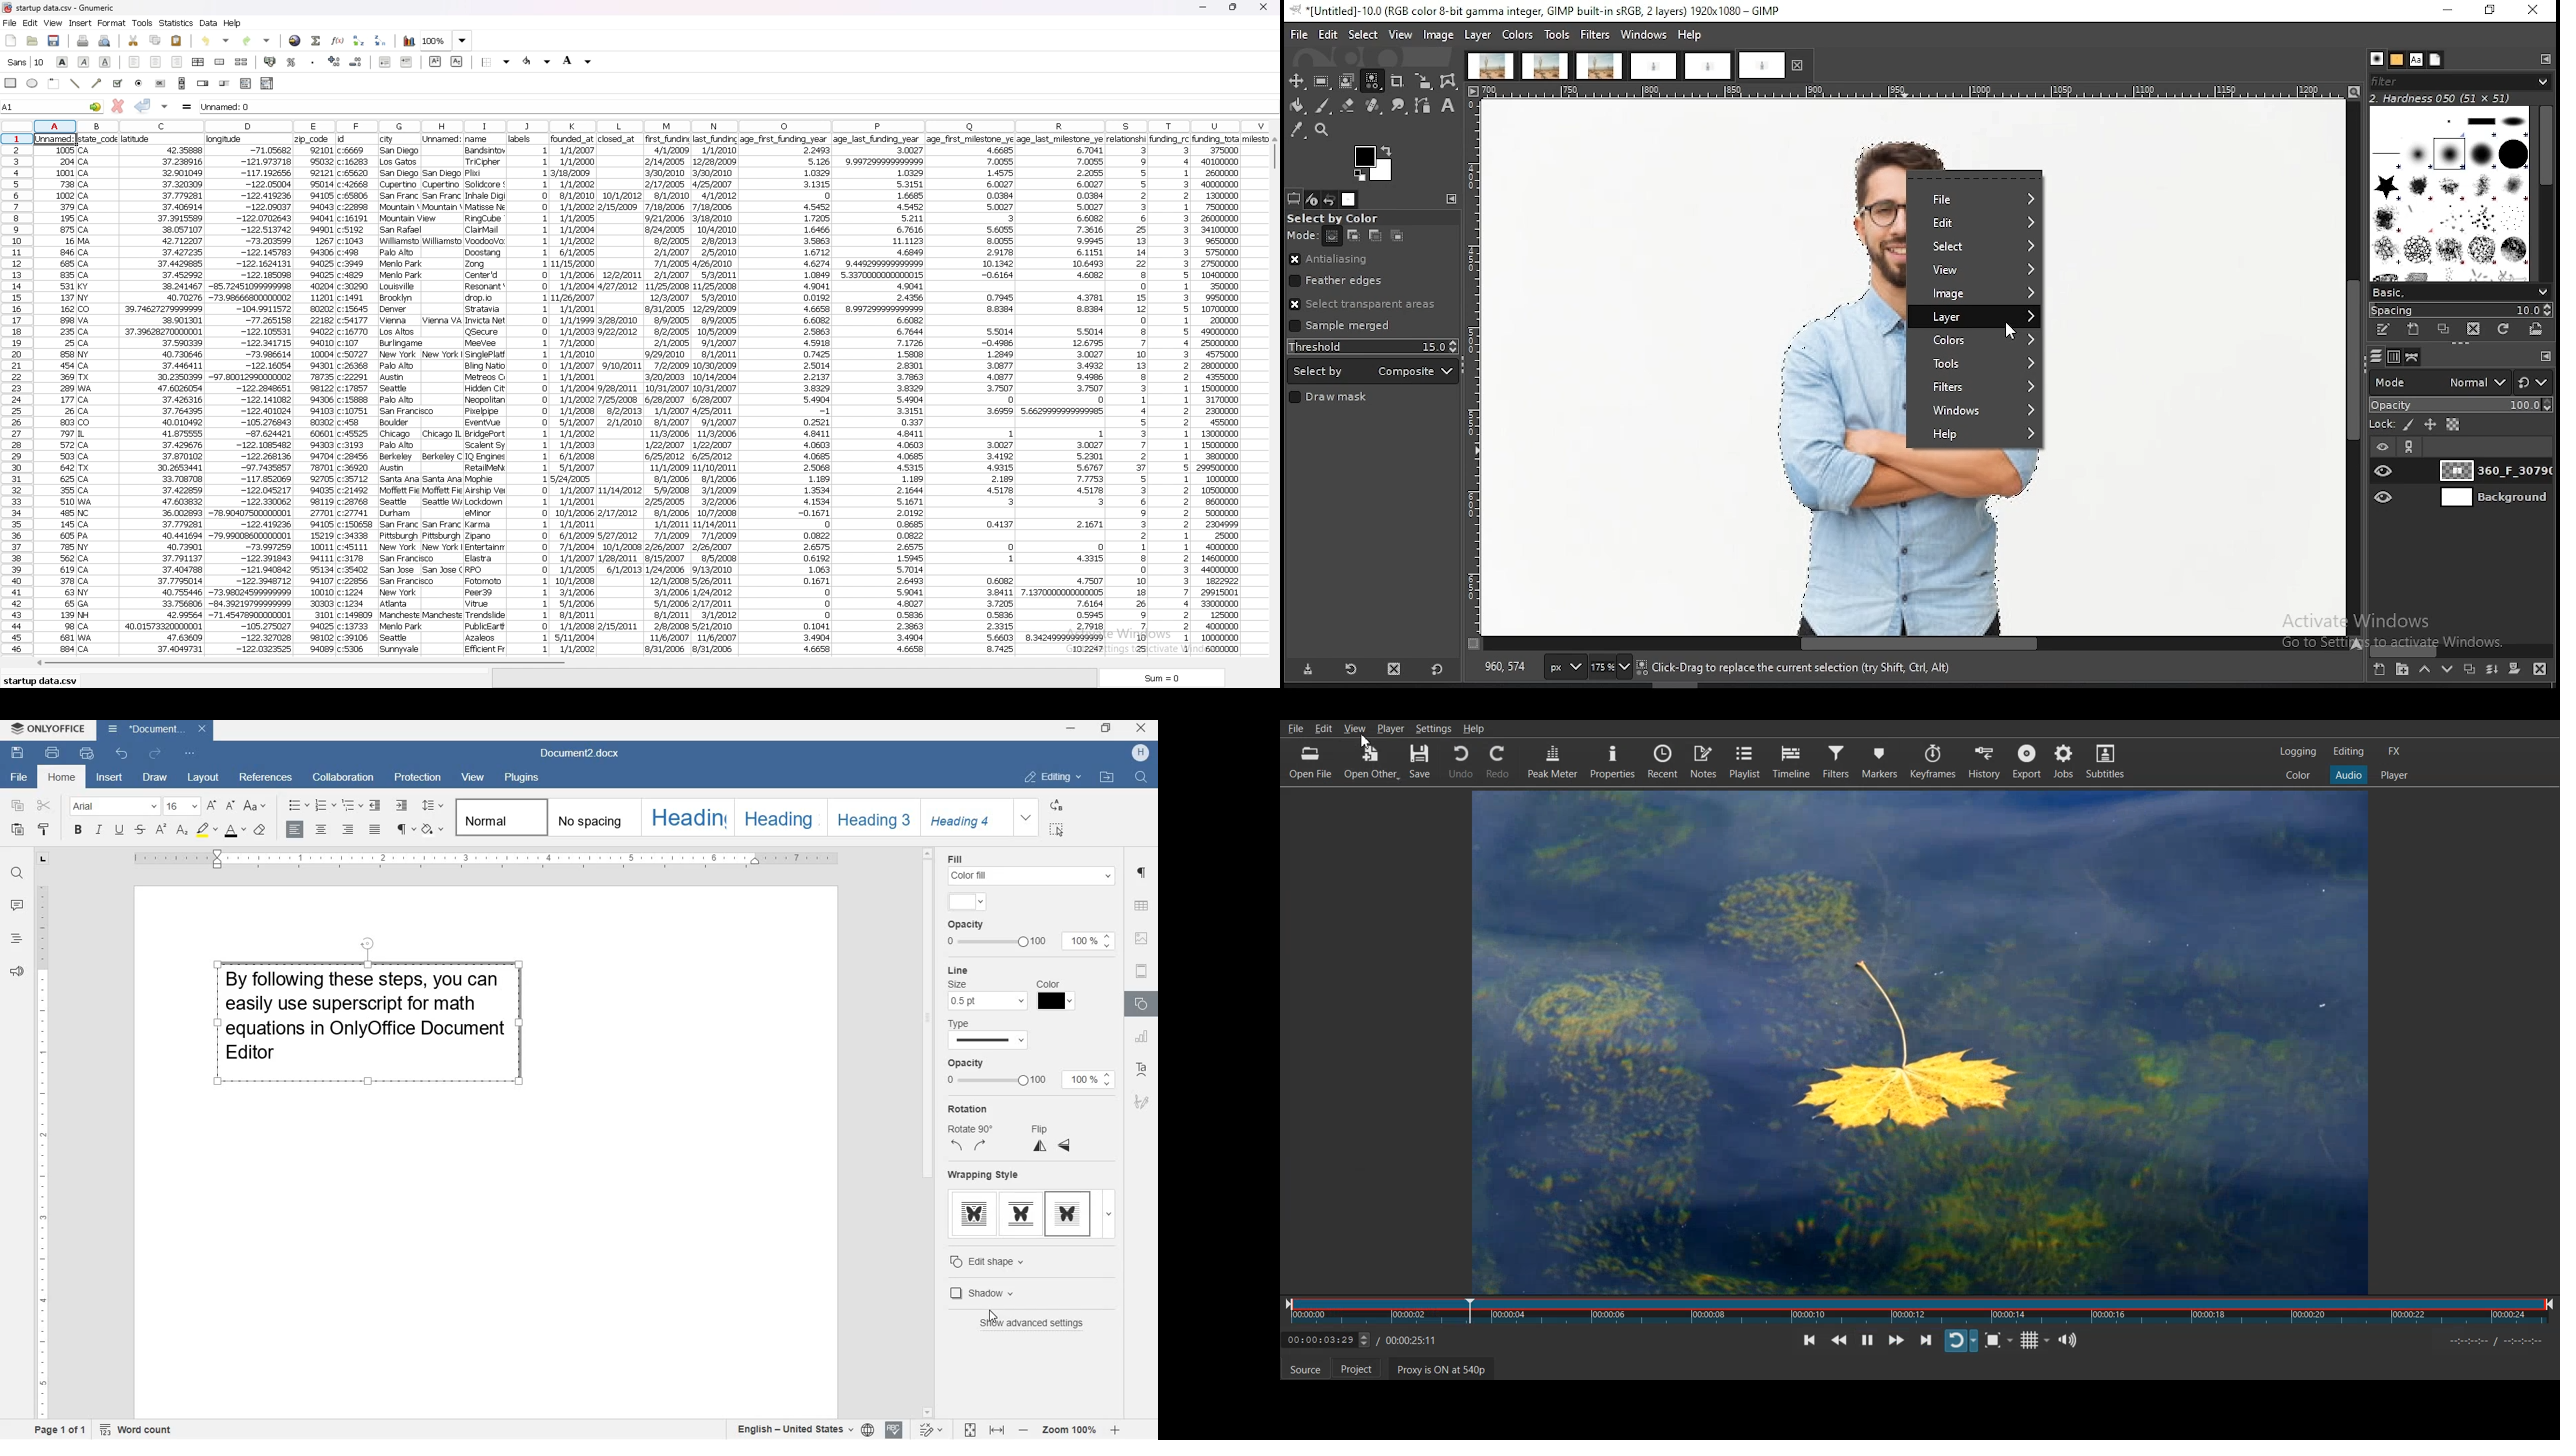 The height and width of the screenshot is (1456, 2576). Describe the element at coordinates (1917, 92) in the screenshot. I see `scale` at that location.